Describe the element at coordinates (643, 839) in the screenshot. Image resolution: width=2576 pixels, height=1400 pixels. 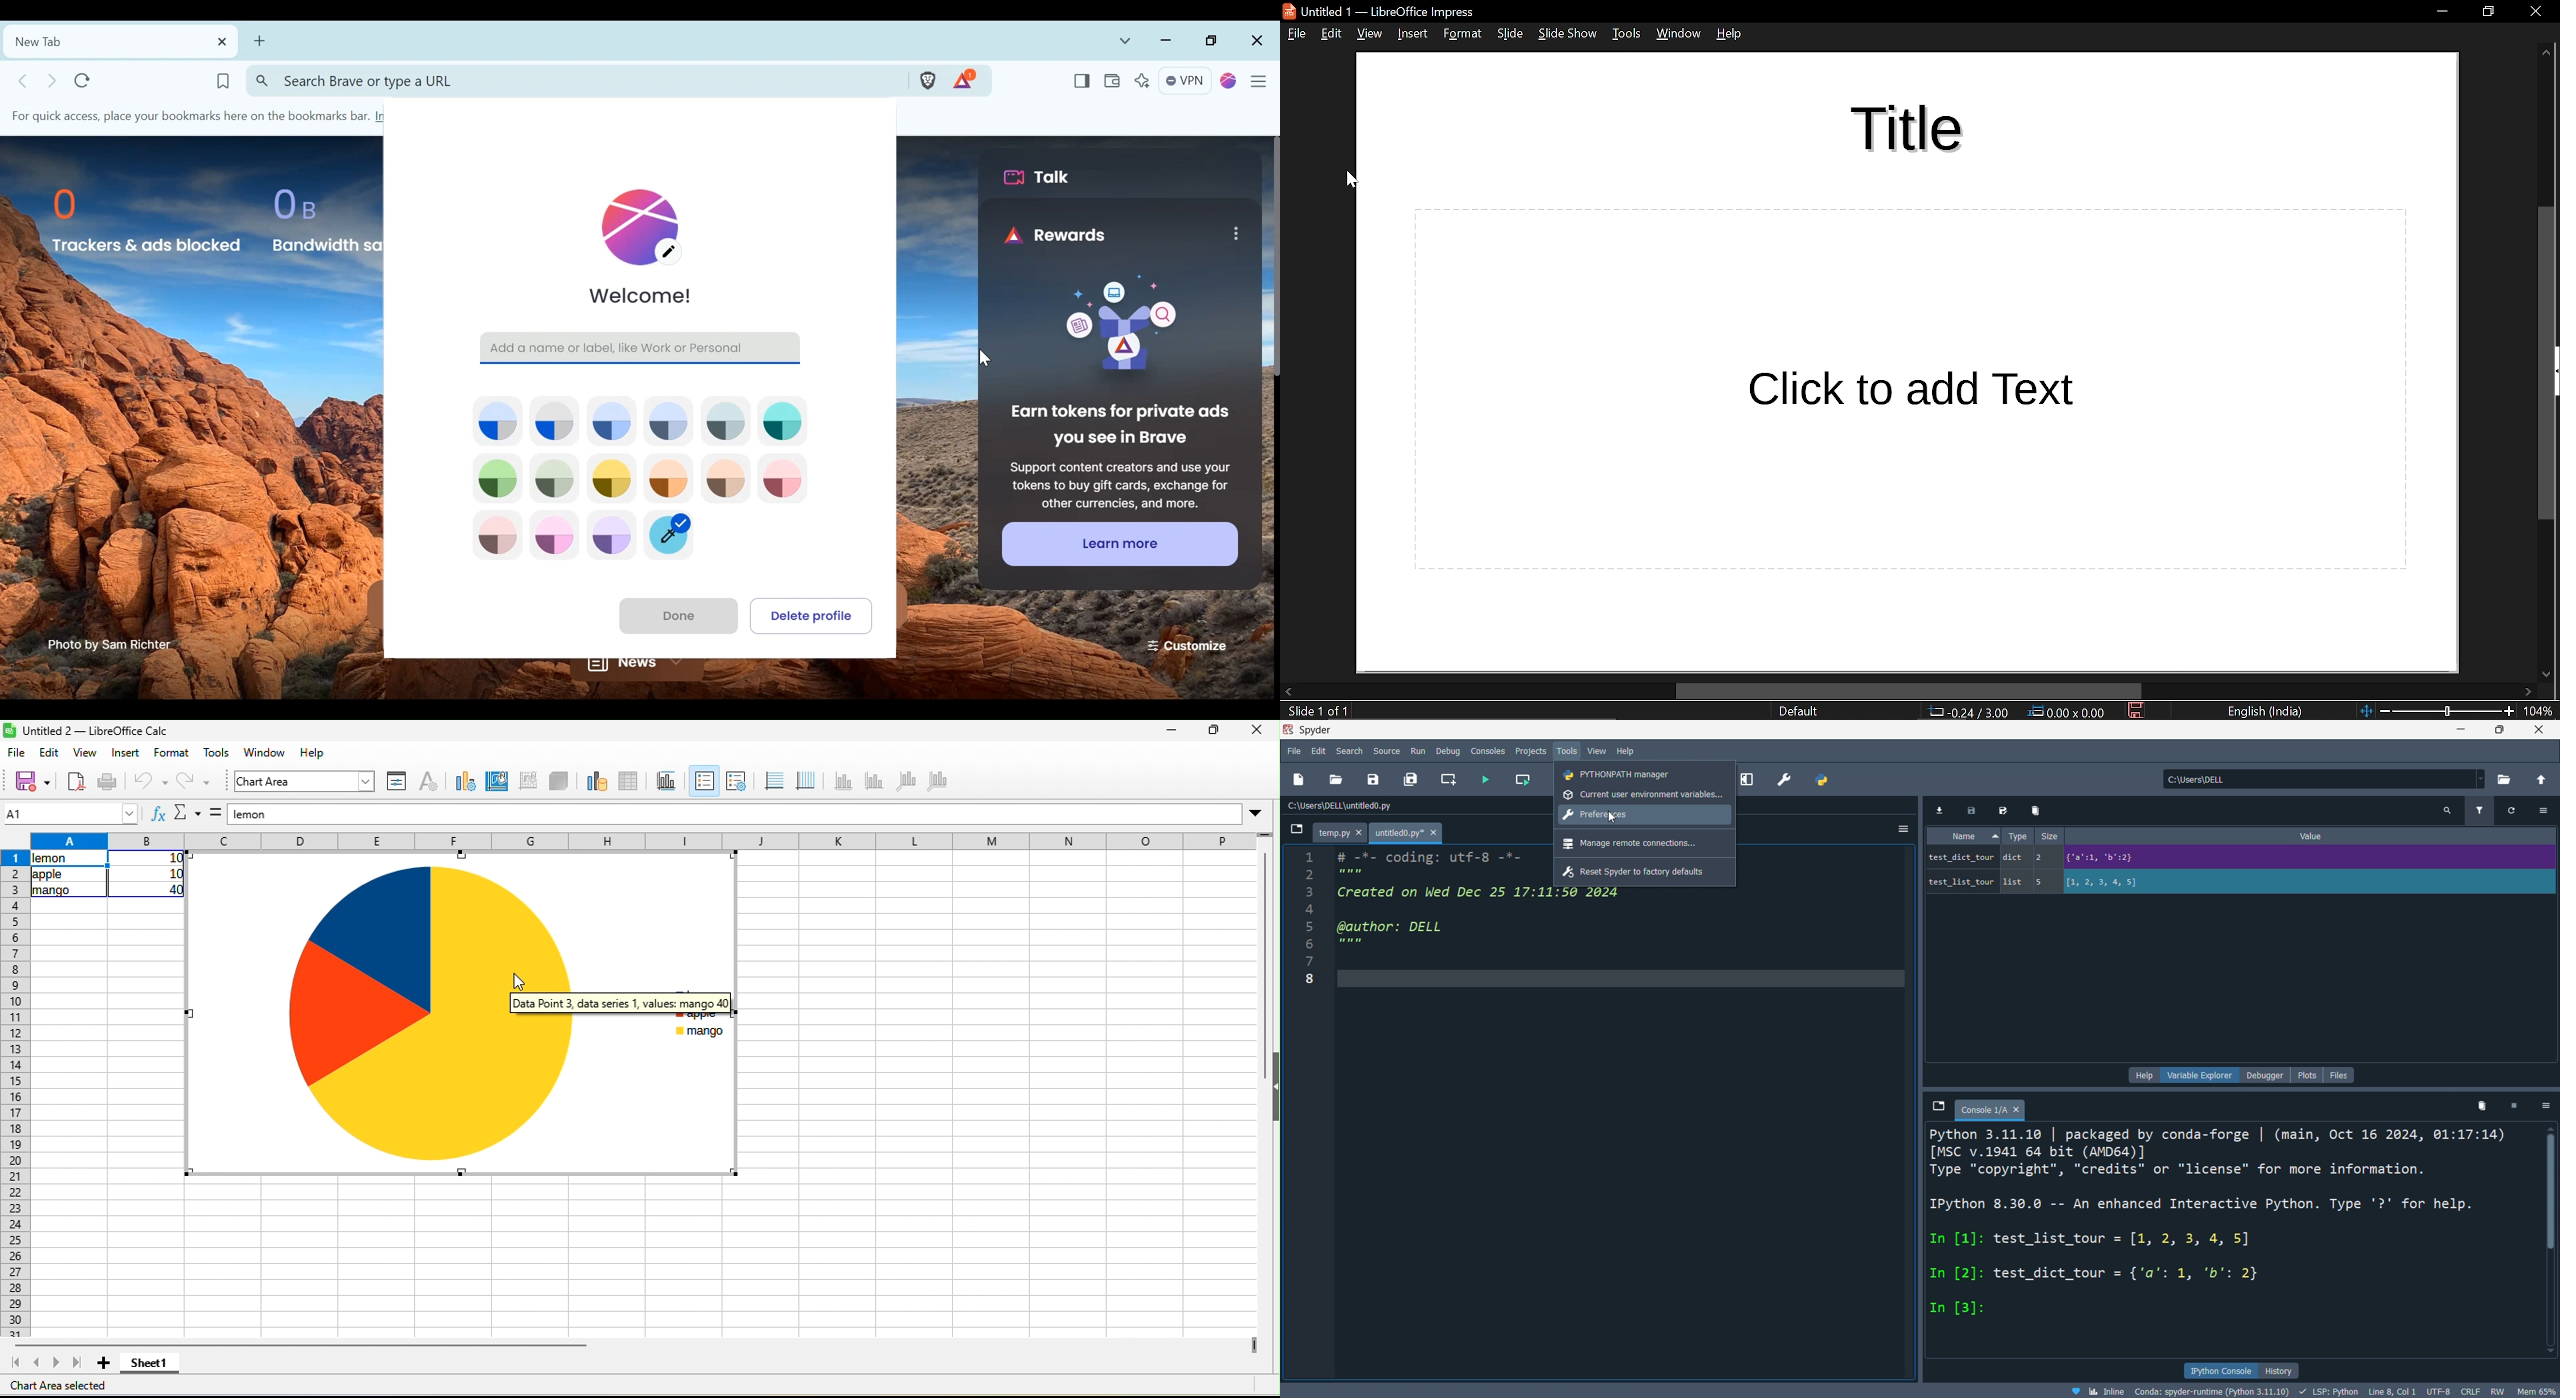
I see `column headings` at that location.